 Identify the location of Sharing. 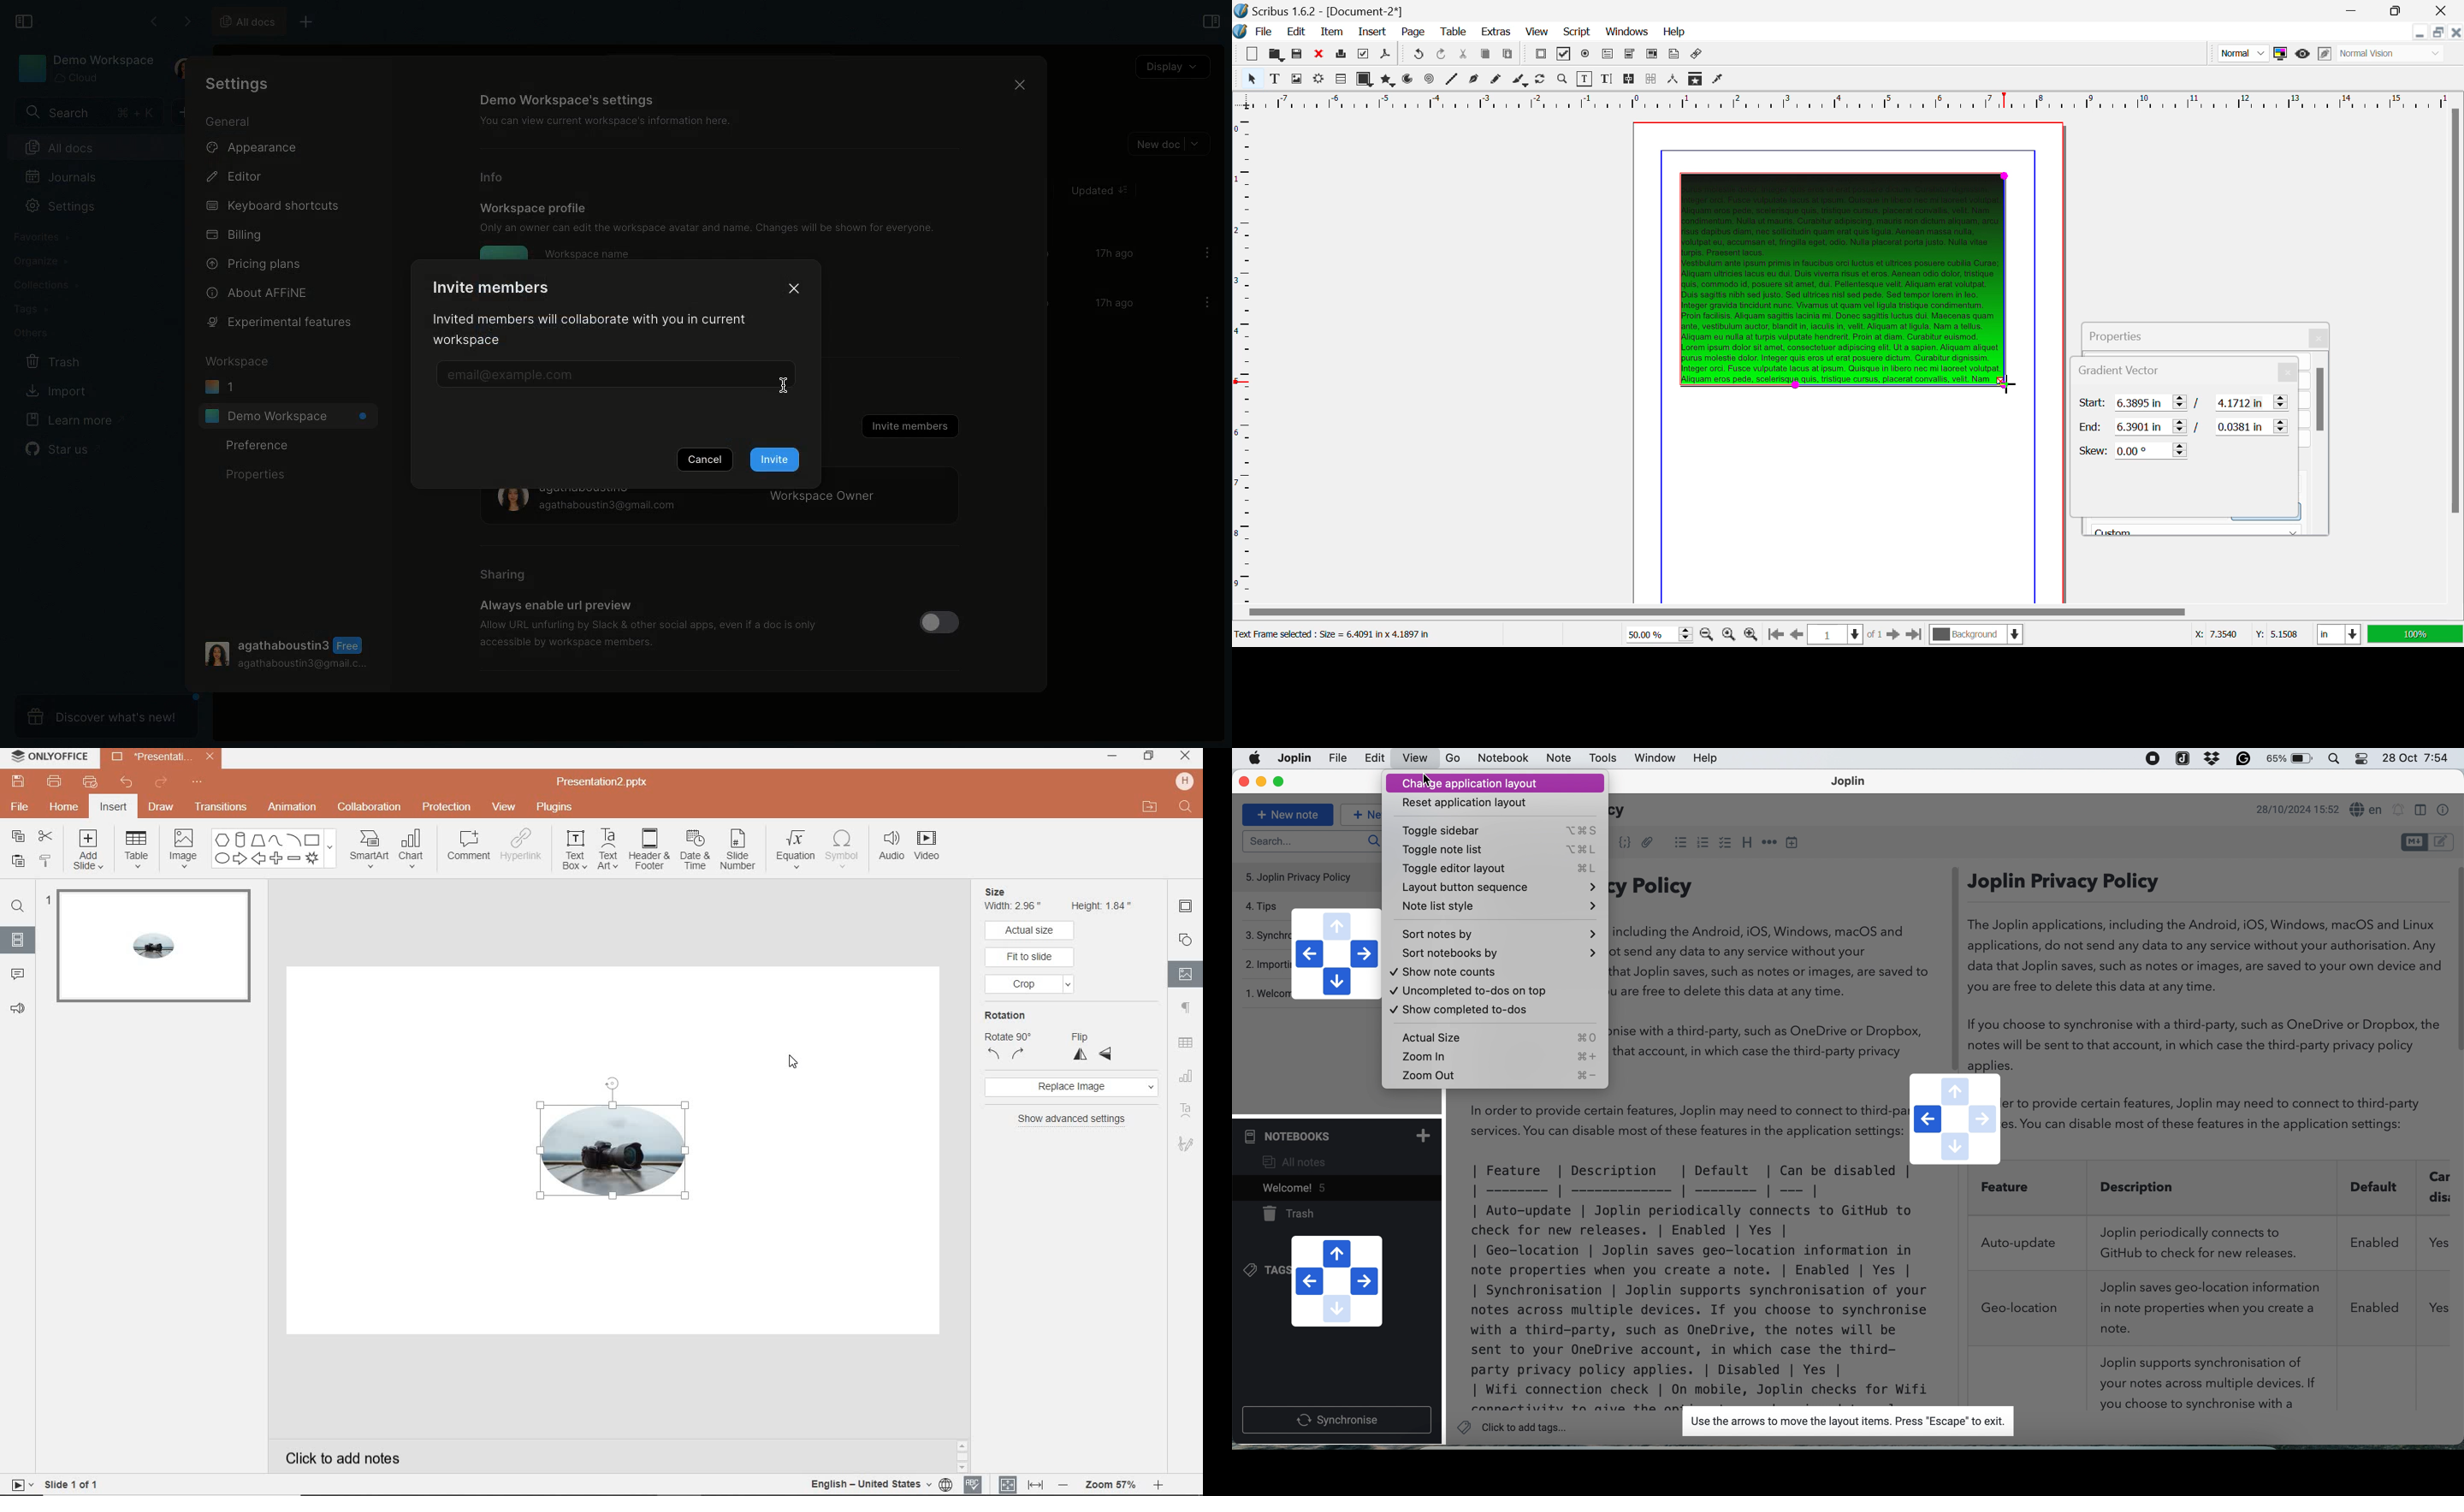
(504, 575).